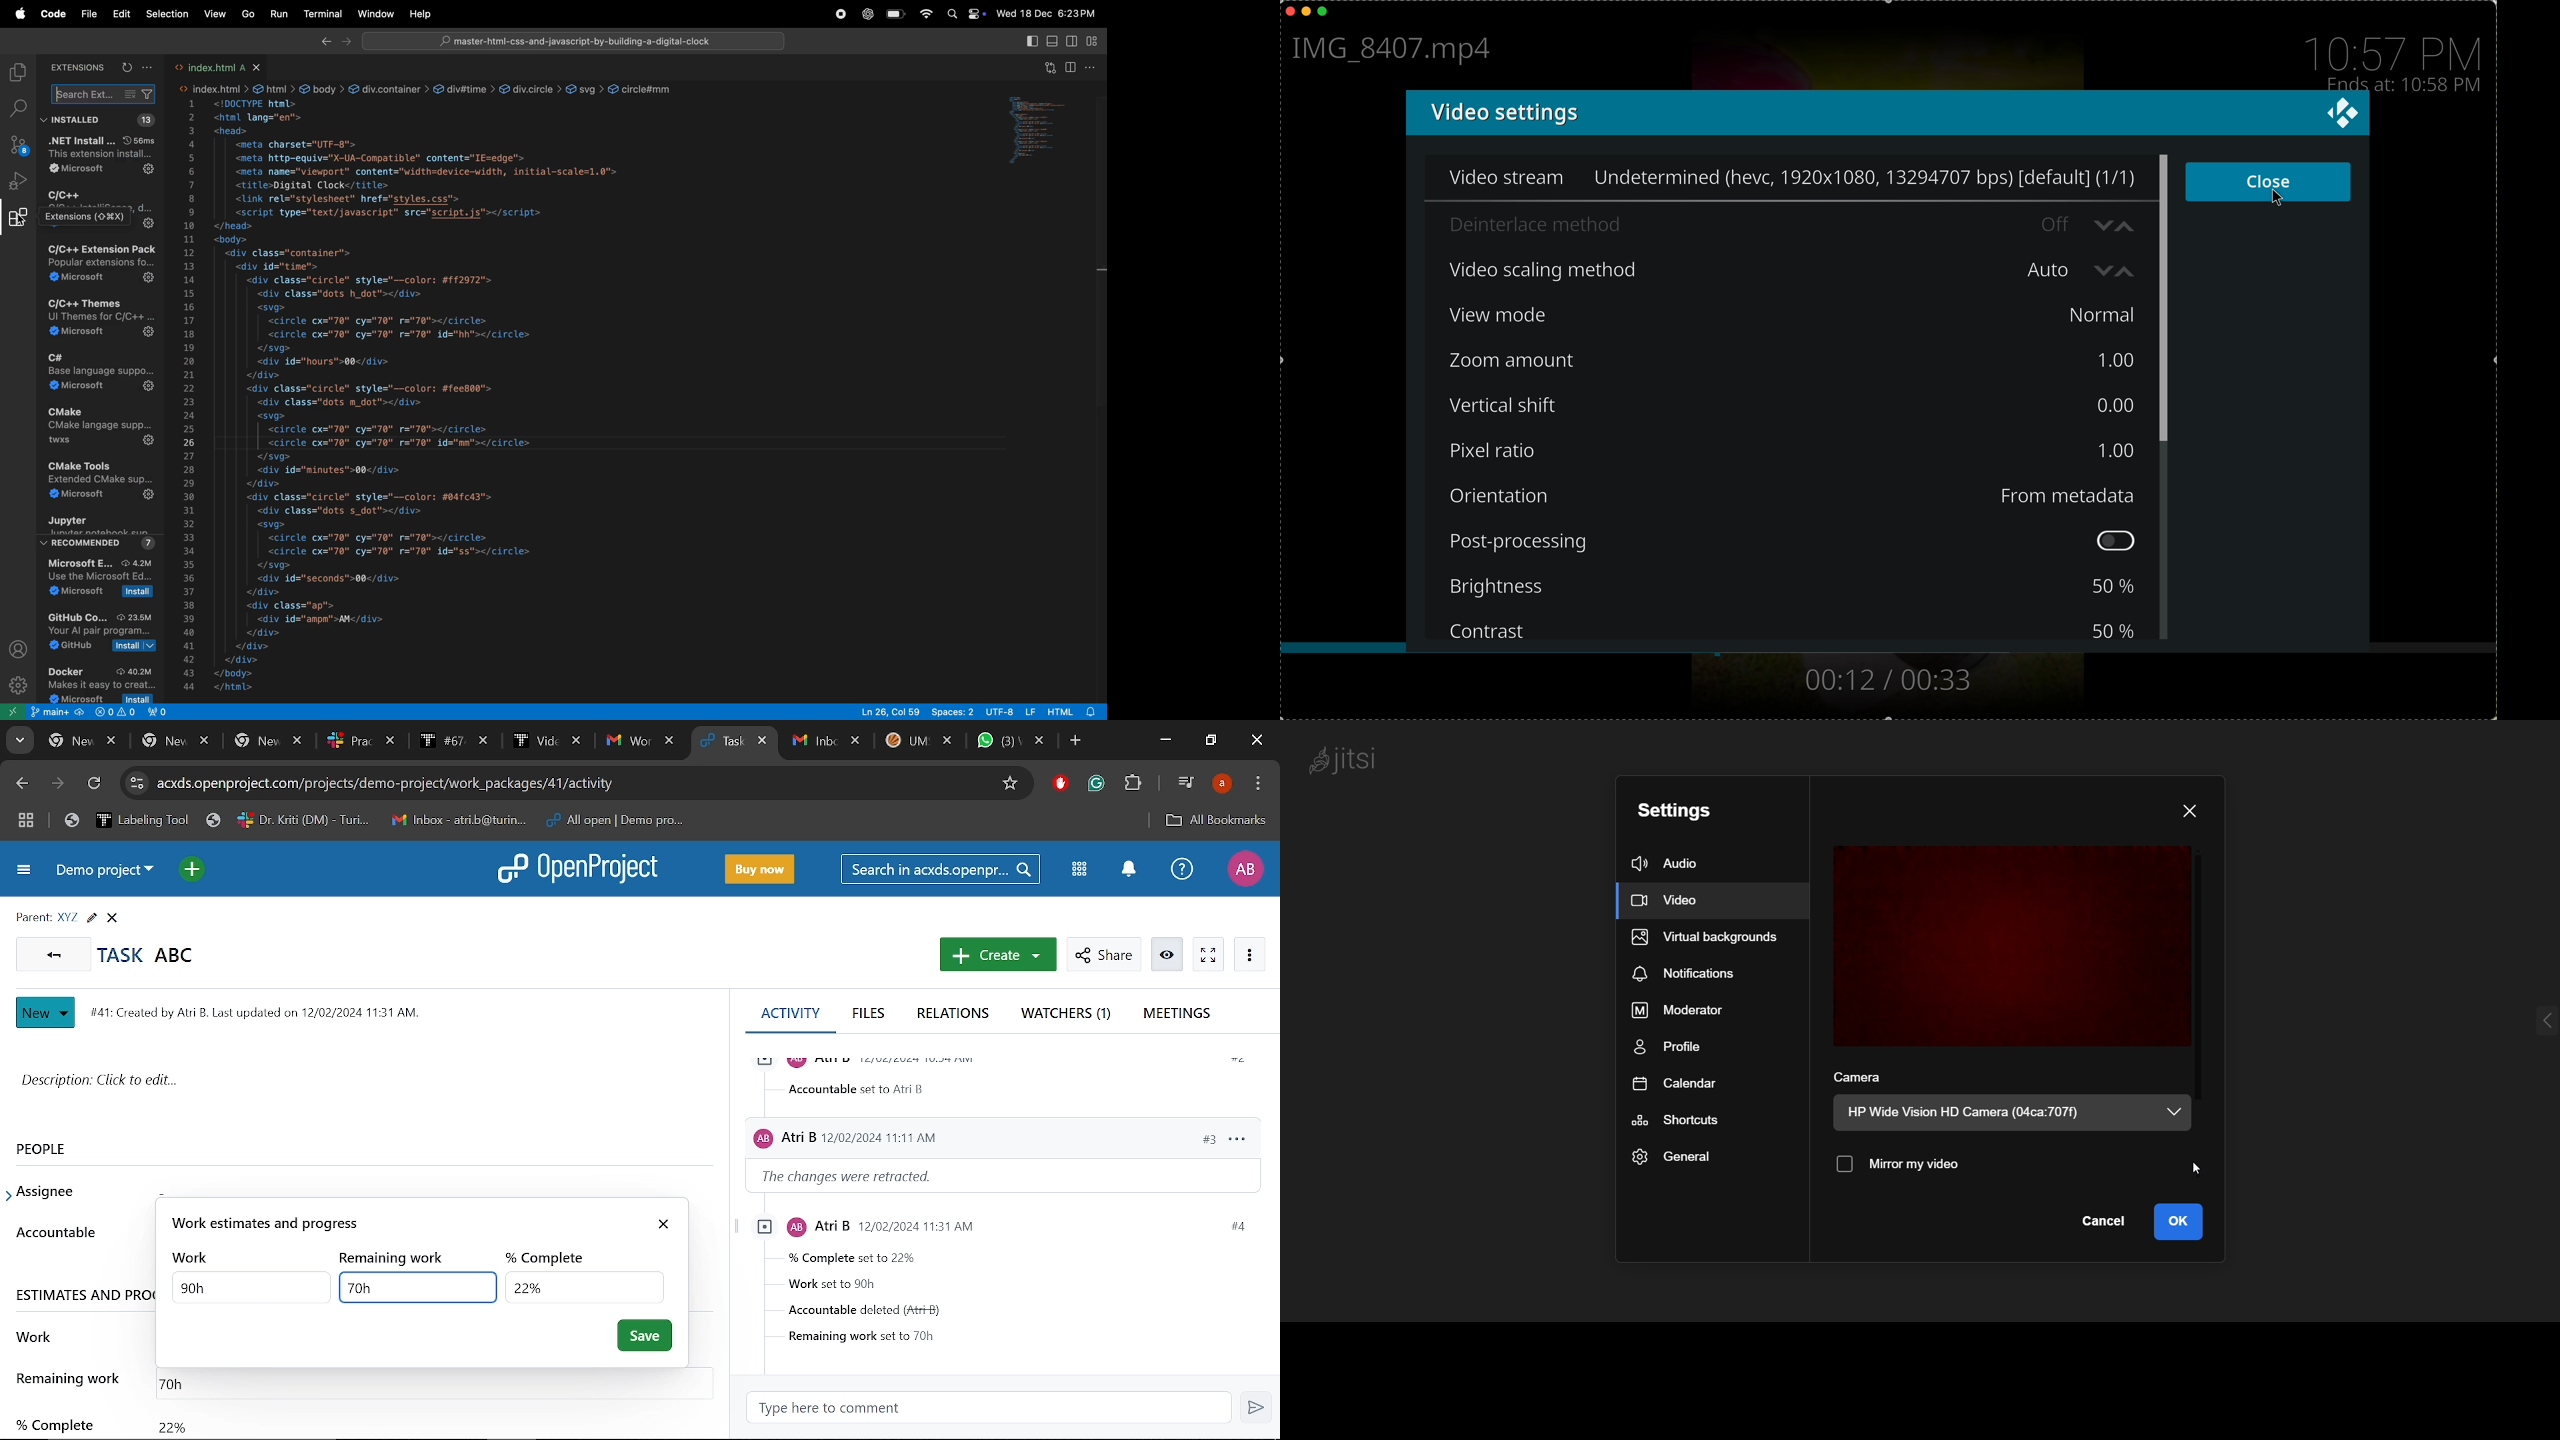 This screenshot has width=2576, height=1456. What do you see at coordinates (1327, 12) in the screenshot?
I see `maximize ` at bounding box center [1327, 12].